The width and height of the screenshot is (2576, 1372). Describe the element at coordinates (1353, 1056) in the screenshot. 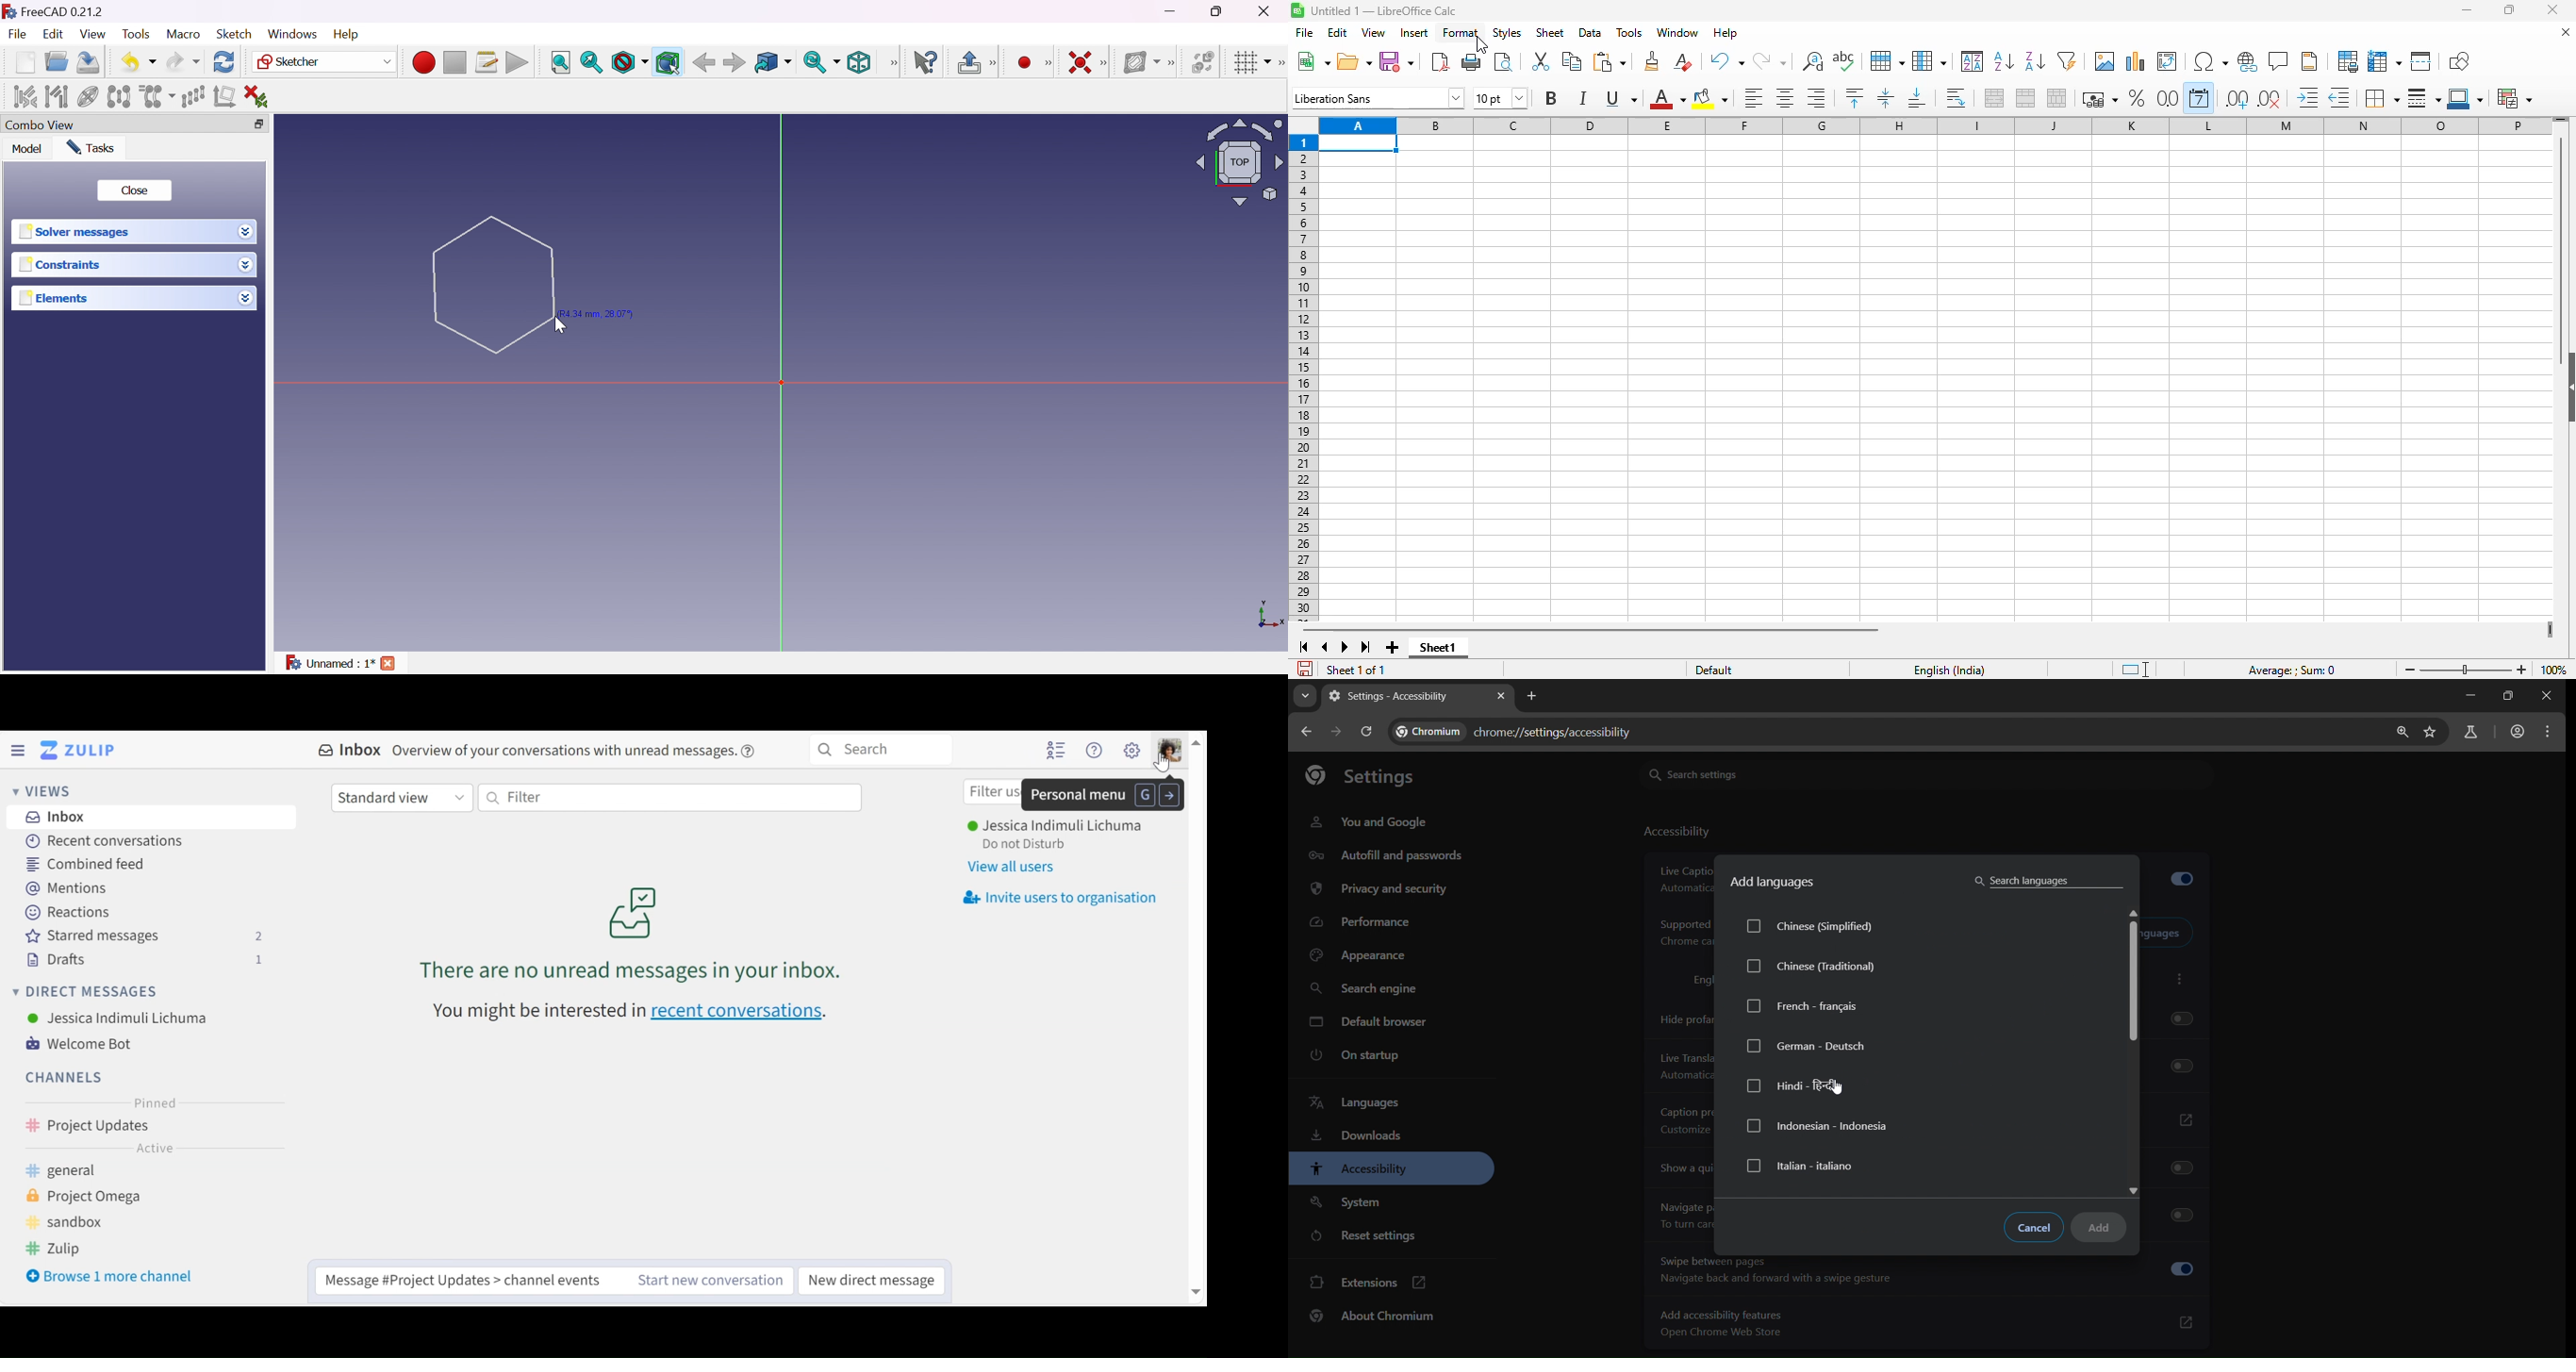

I see `on startup` at that location.